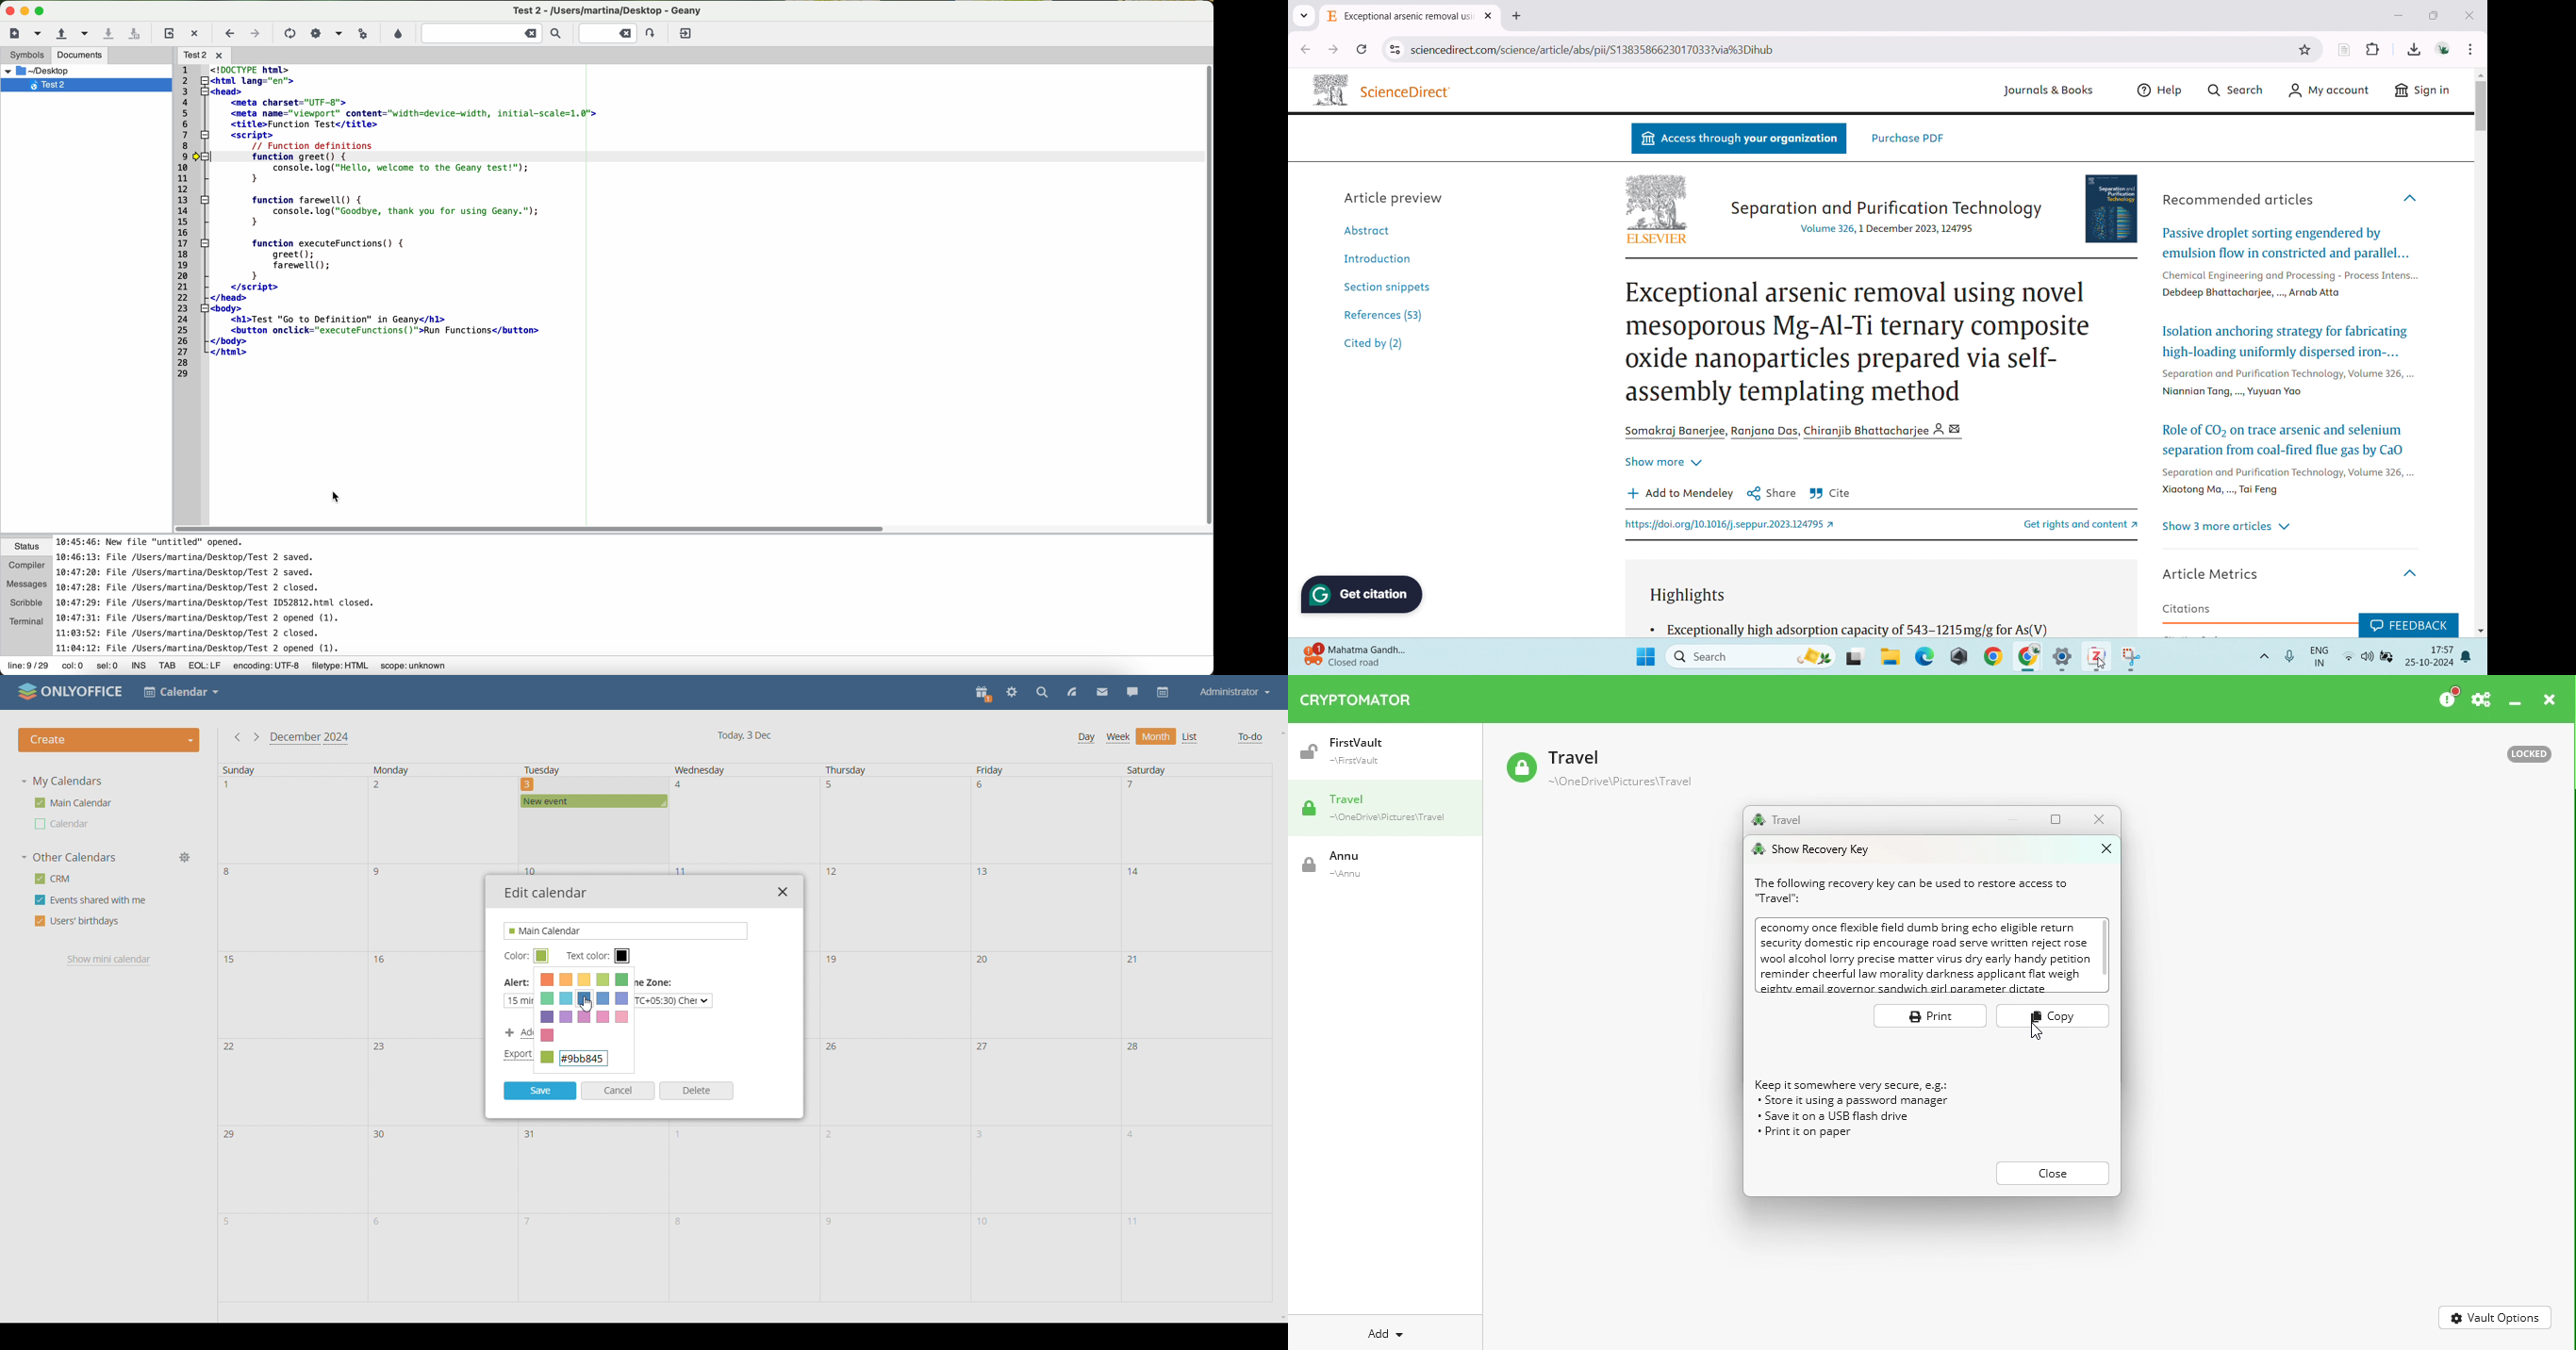 Image resolution: width=2576 pixels, height=1372 pixels. Describe the element at coordinates (1374, 257) in the screenshot. I see `Introduction` at that location.